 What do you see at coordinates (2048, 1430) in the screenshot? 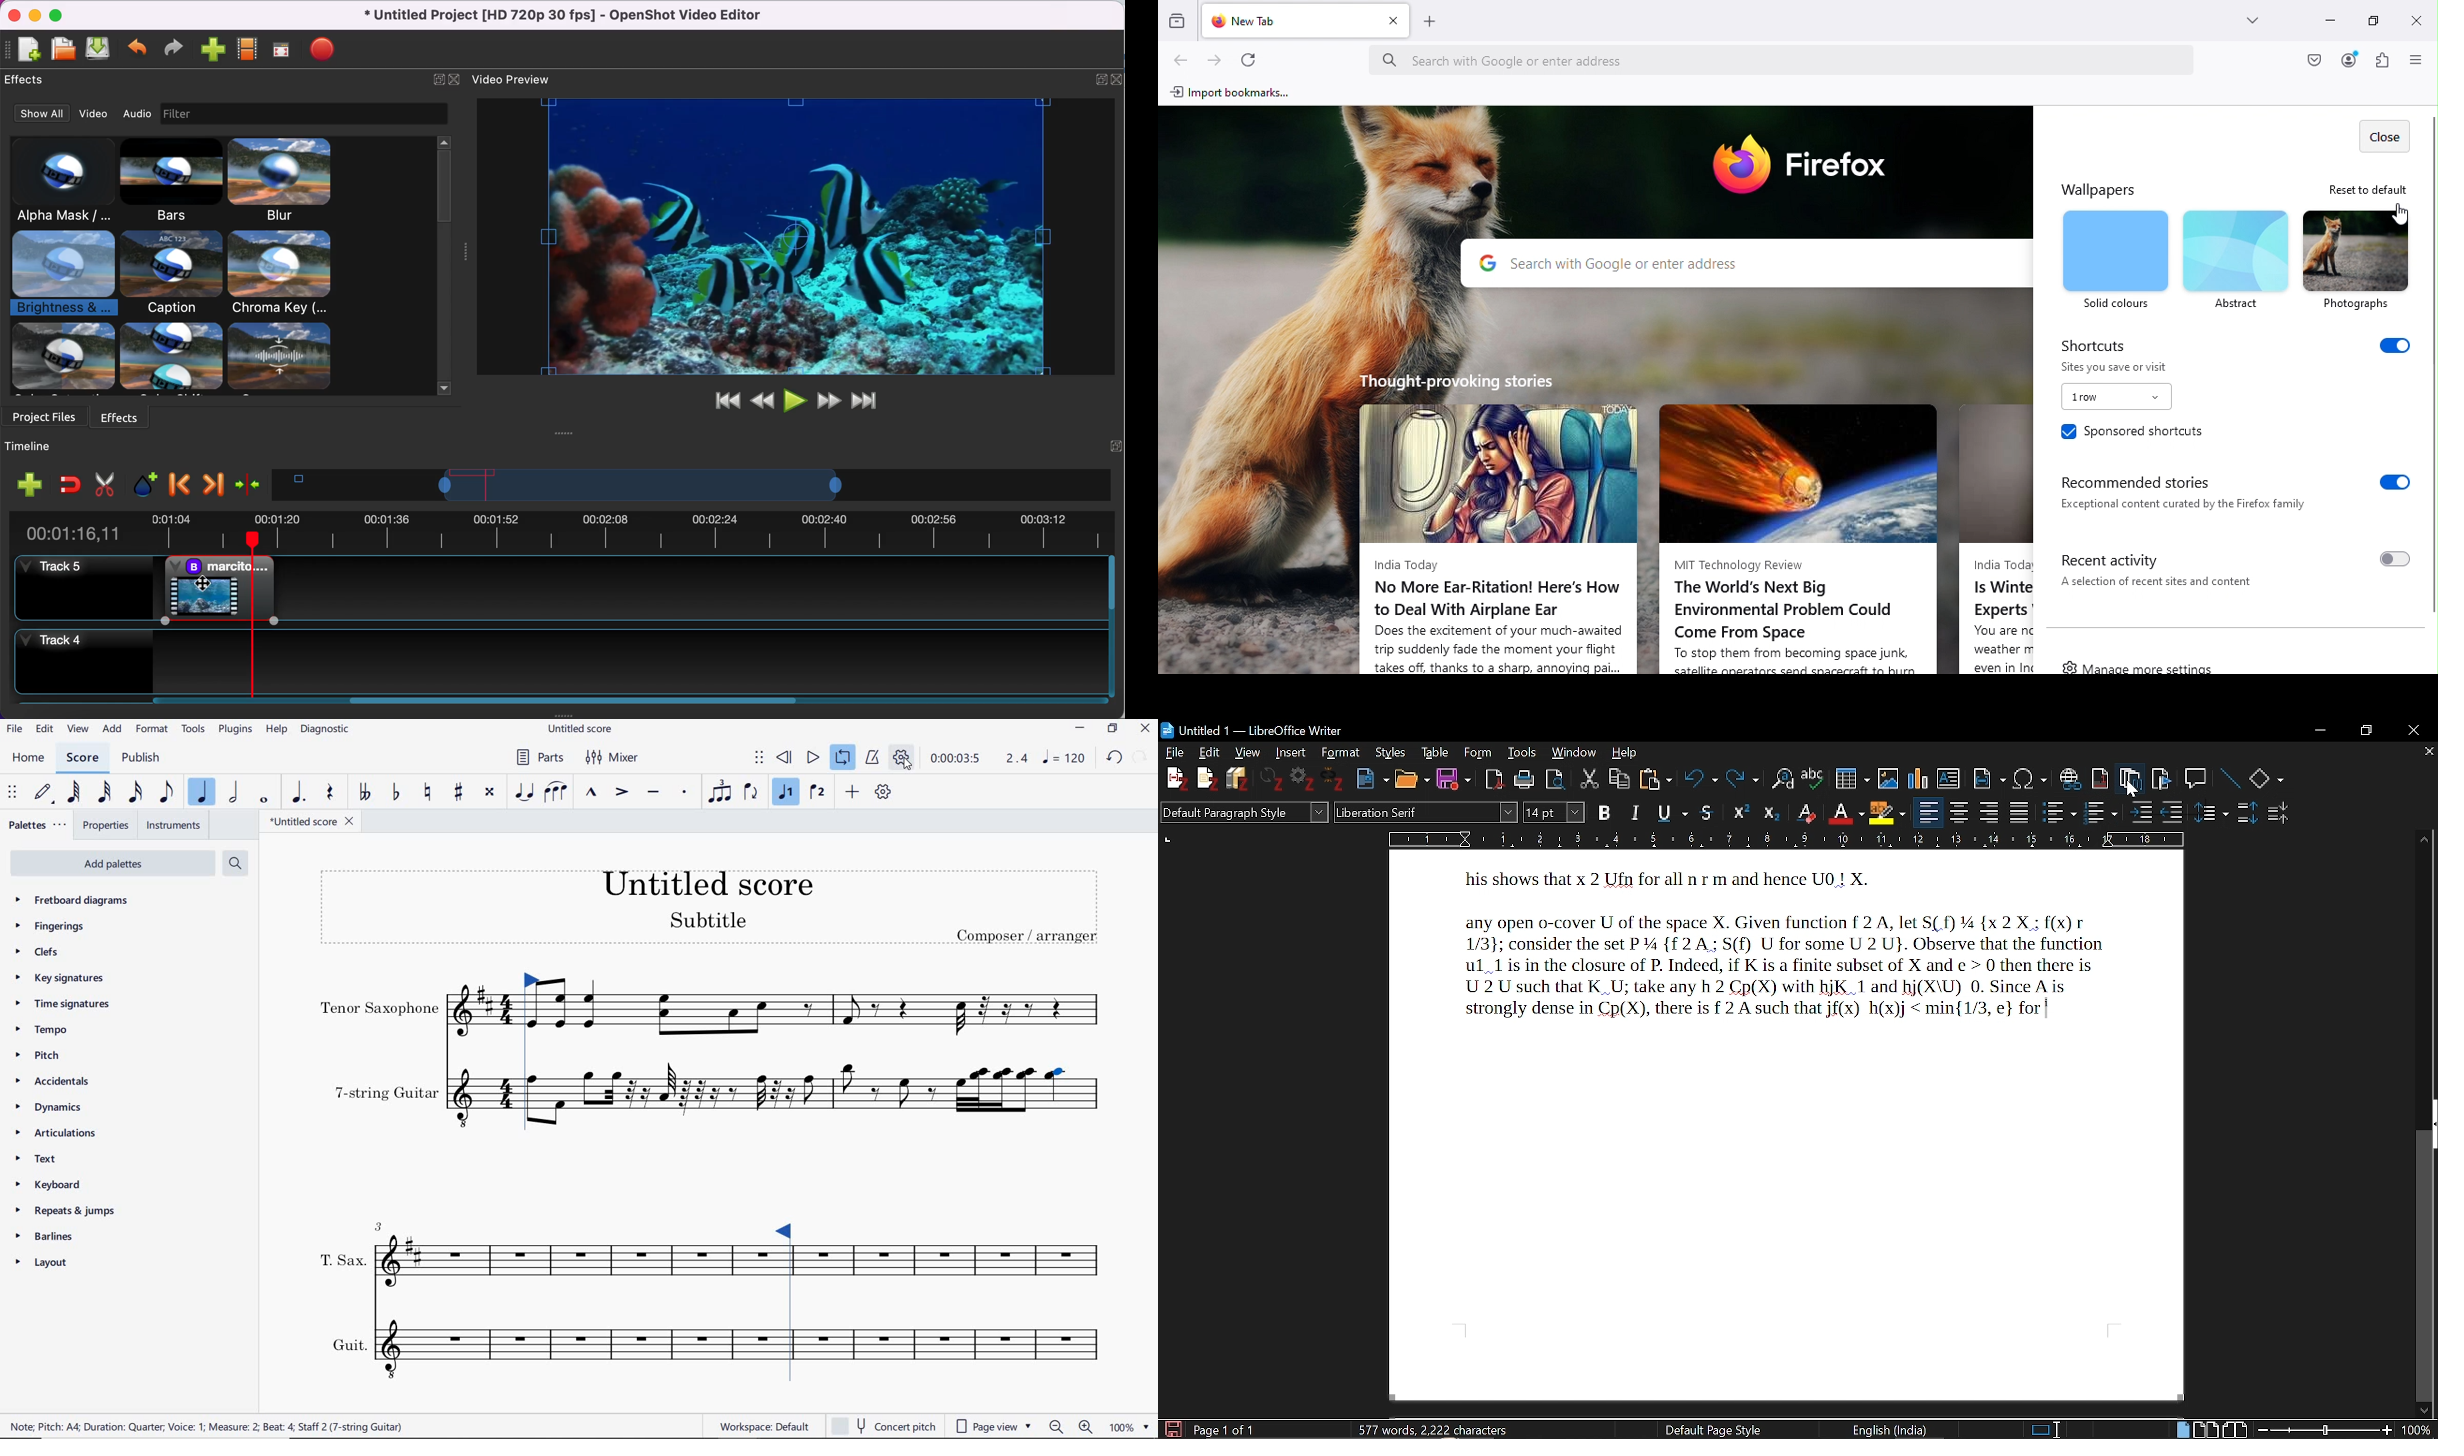
I see `standard selection` at bounding box center [2048, 1430].